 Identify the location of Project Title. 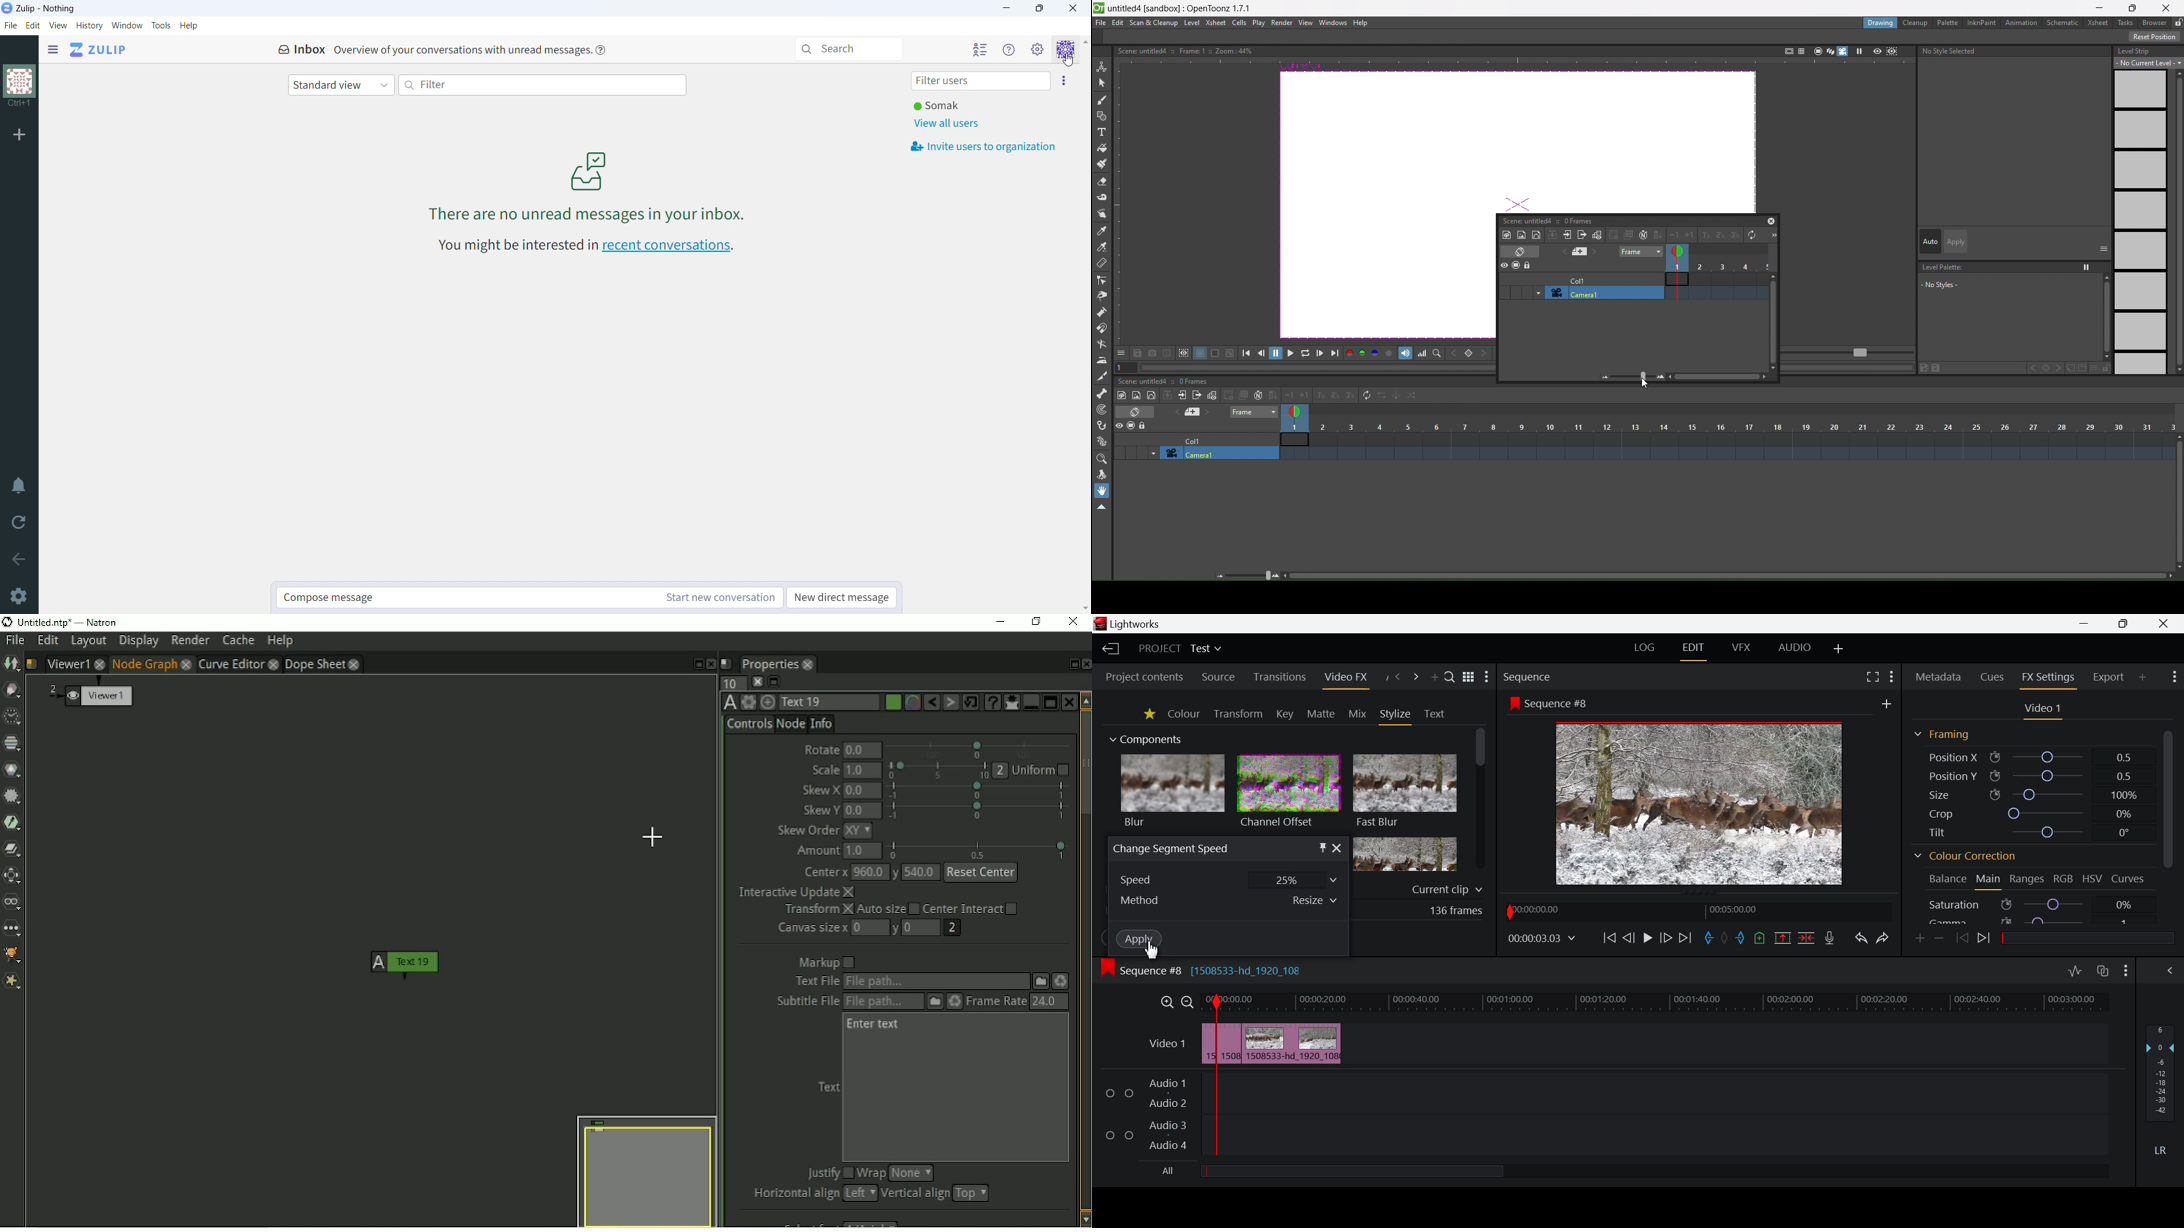
(1182, 648).